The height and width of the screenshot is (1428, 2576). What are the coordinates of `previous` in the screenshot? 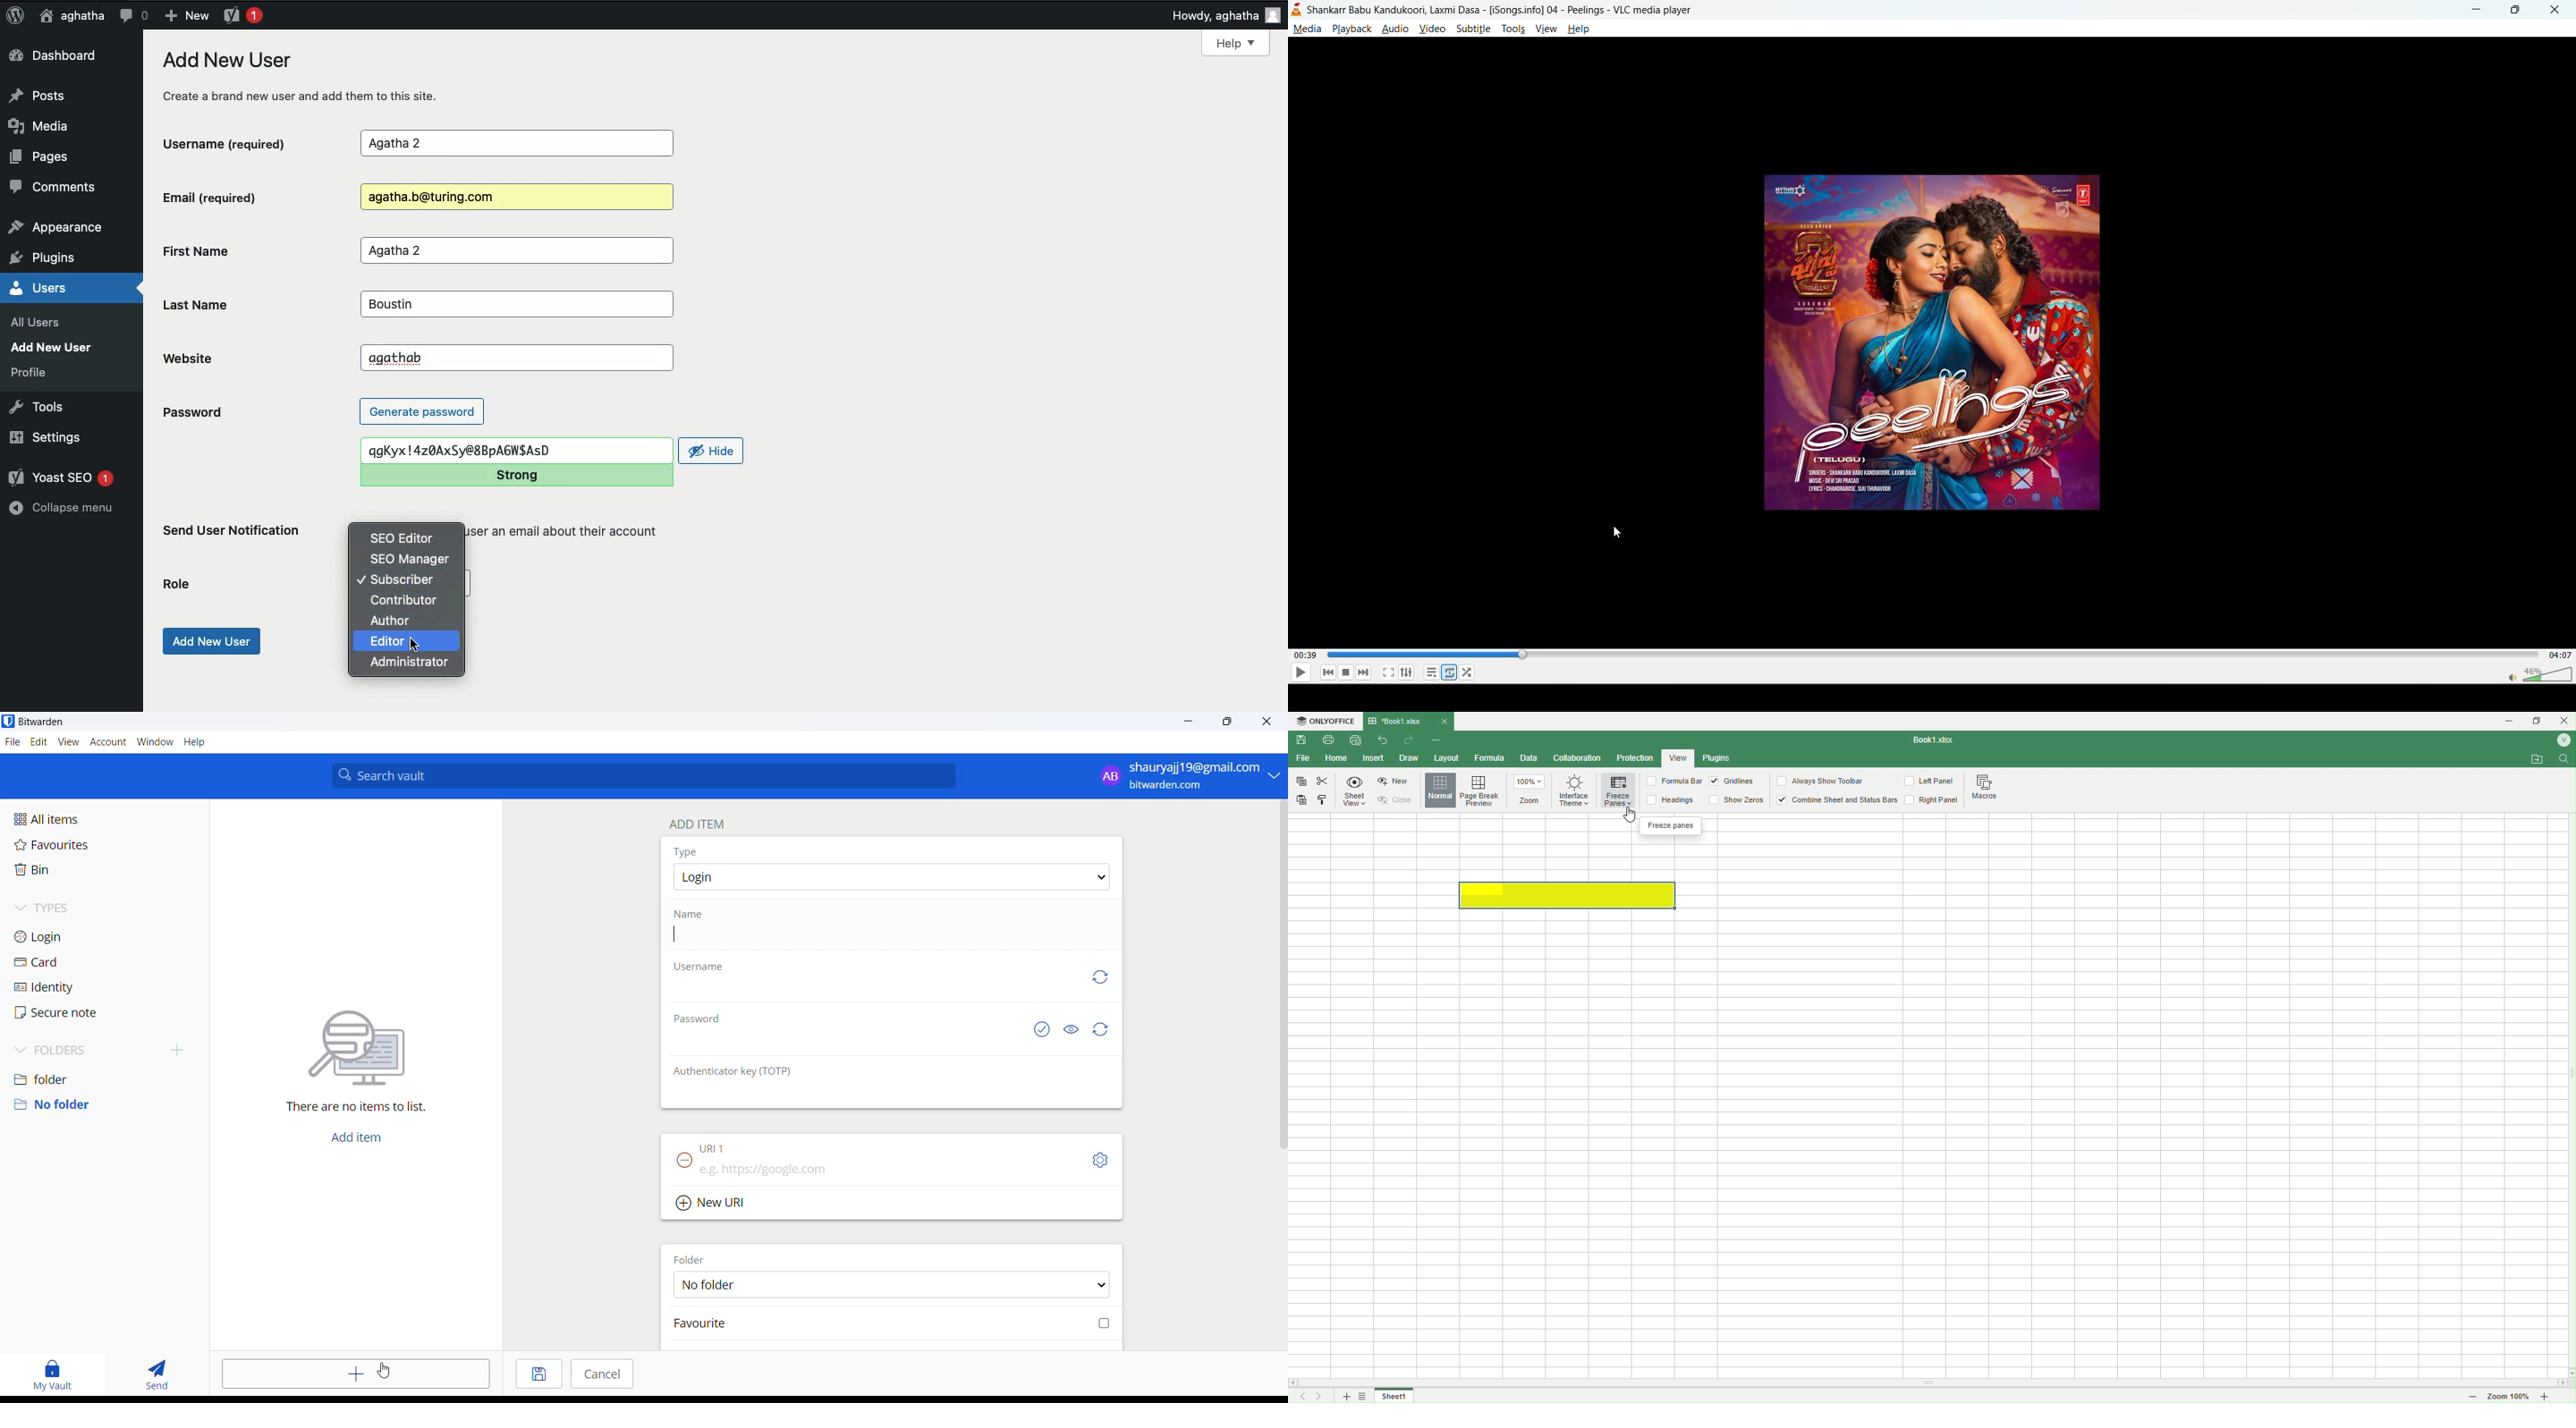 It's located at (1329, 673).